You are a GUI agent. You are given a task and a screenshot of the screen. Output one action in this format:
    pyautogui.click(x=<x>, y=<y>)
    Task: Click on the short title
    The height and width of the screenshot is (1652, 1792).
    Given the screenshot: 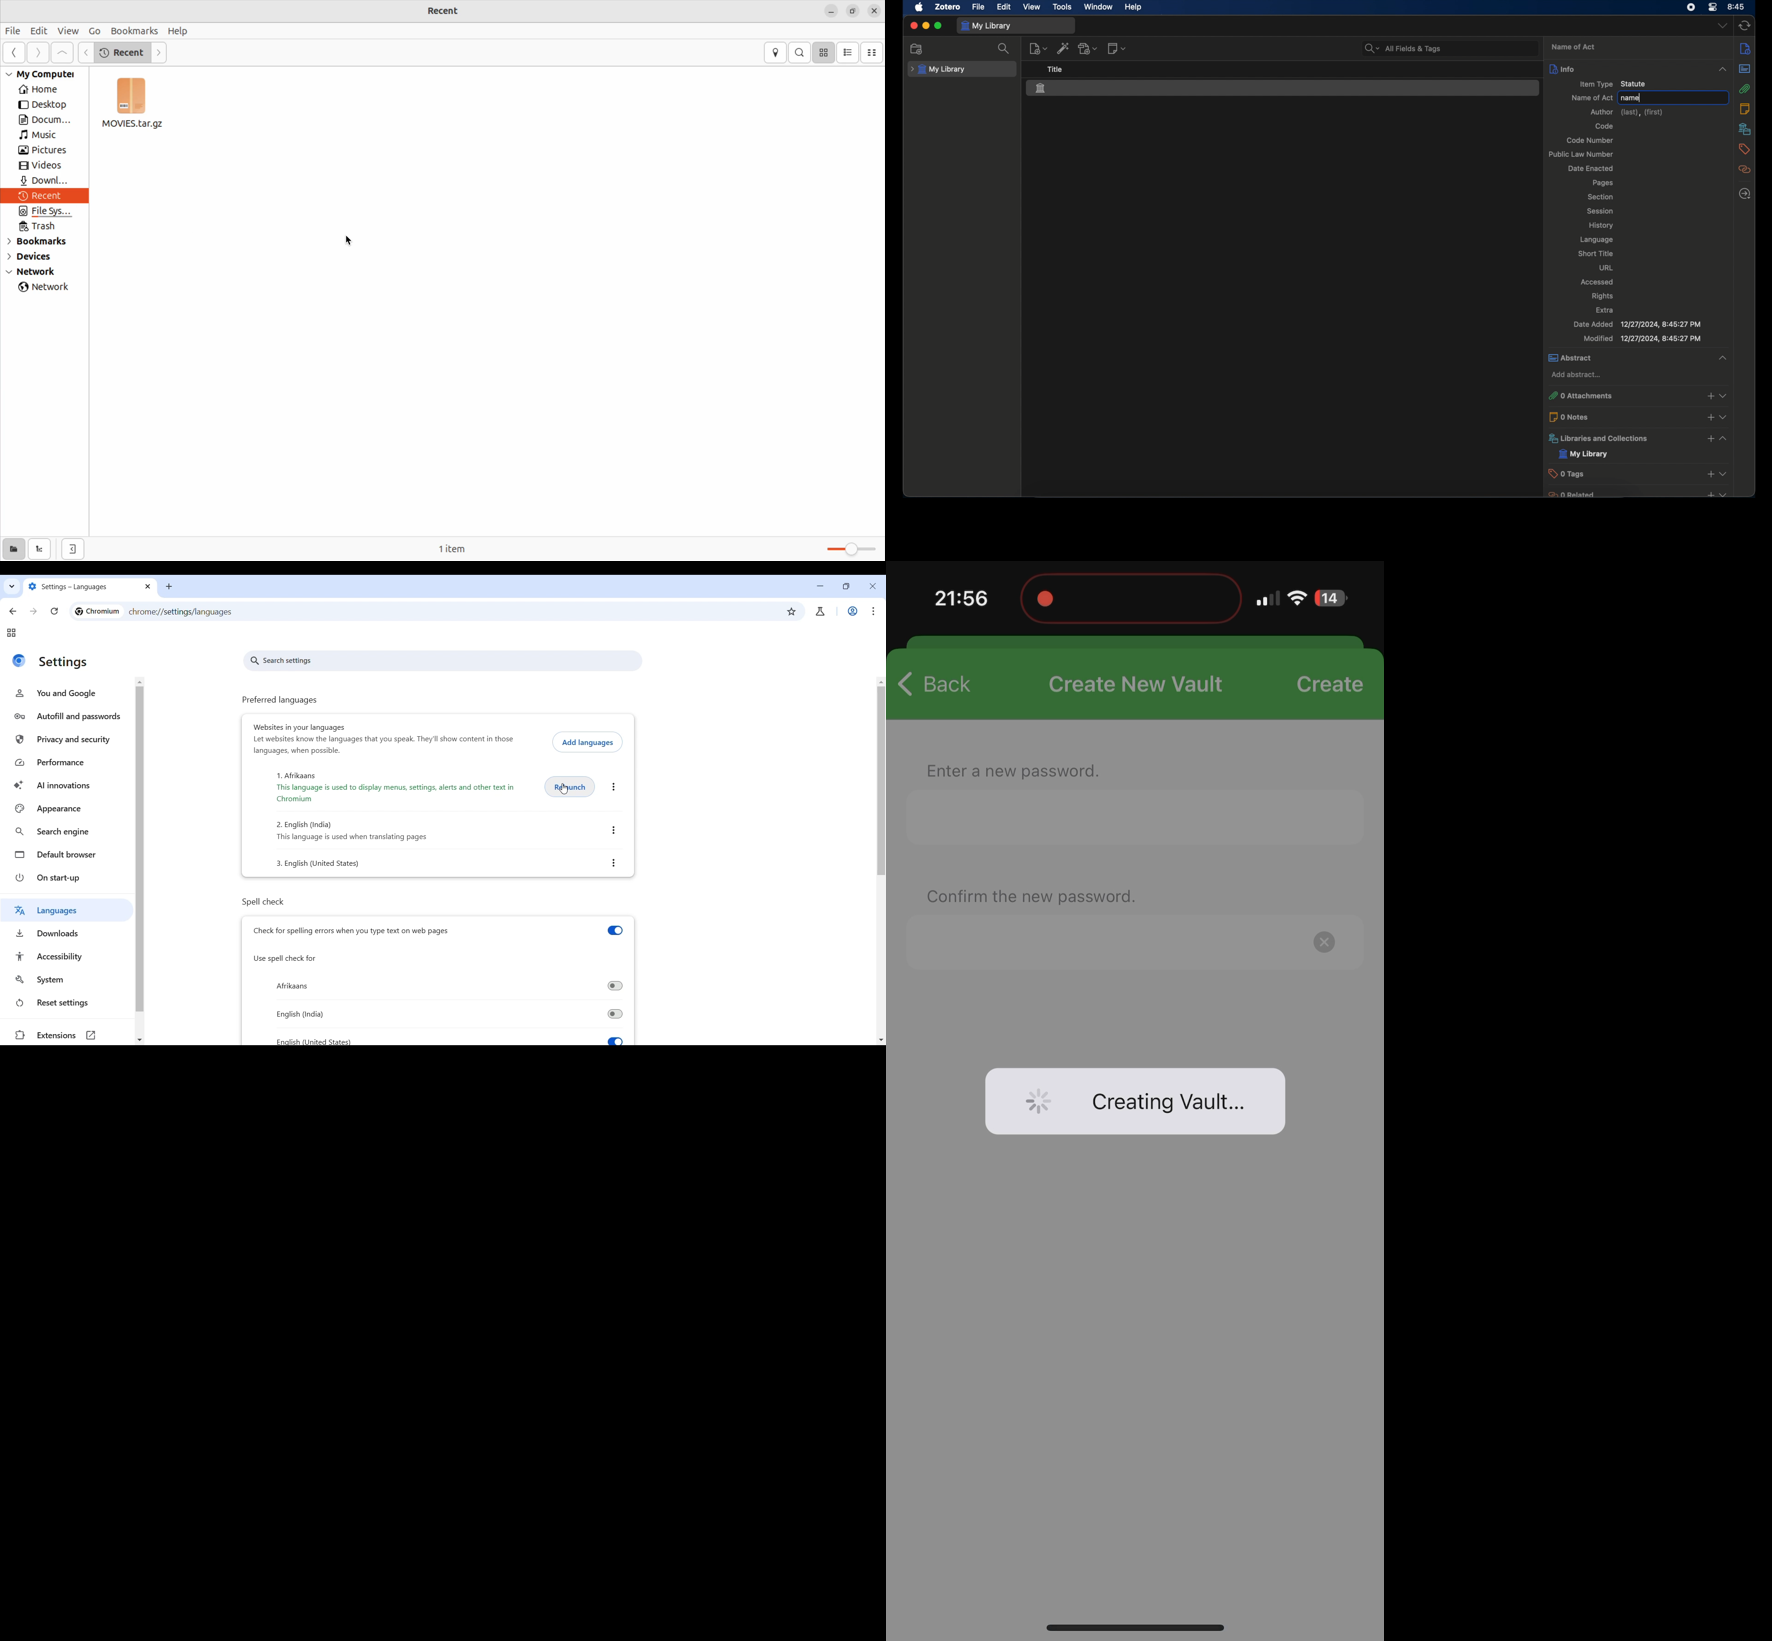 What is the action you would take?
    pyautogui.click(x=1598, y=253)
    